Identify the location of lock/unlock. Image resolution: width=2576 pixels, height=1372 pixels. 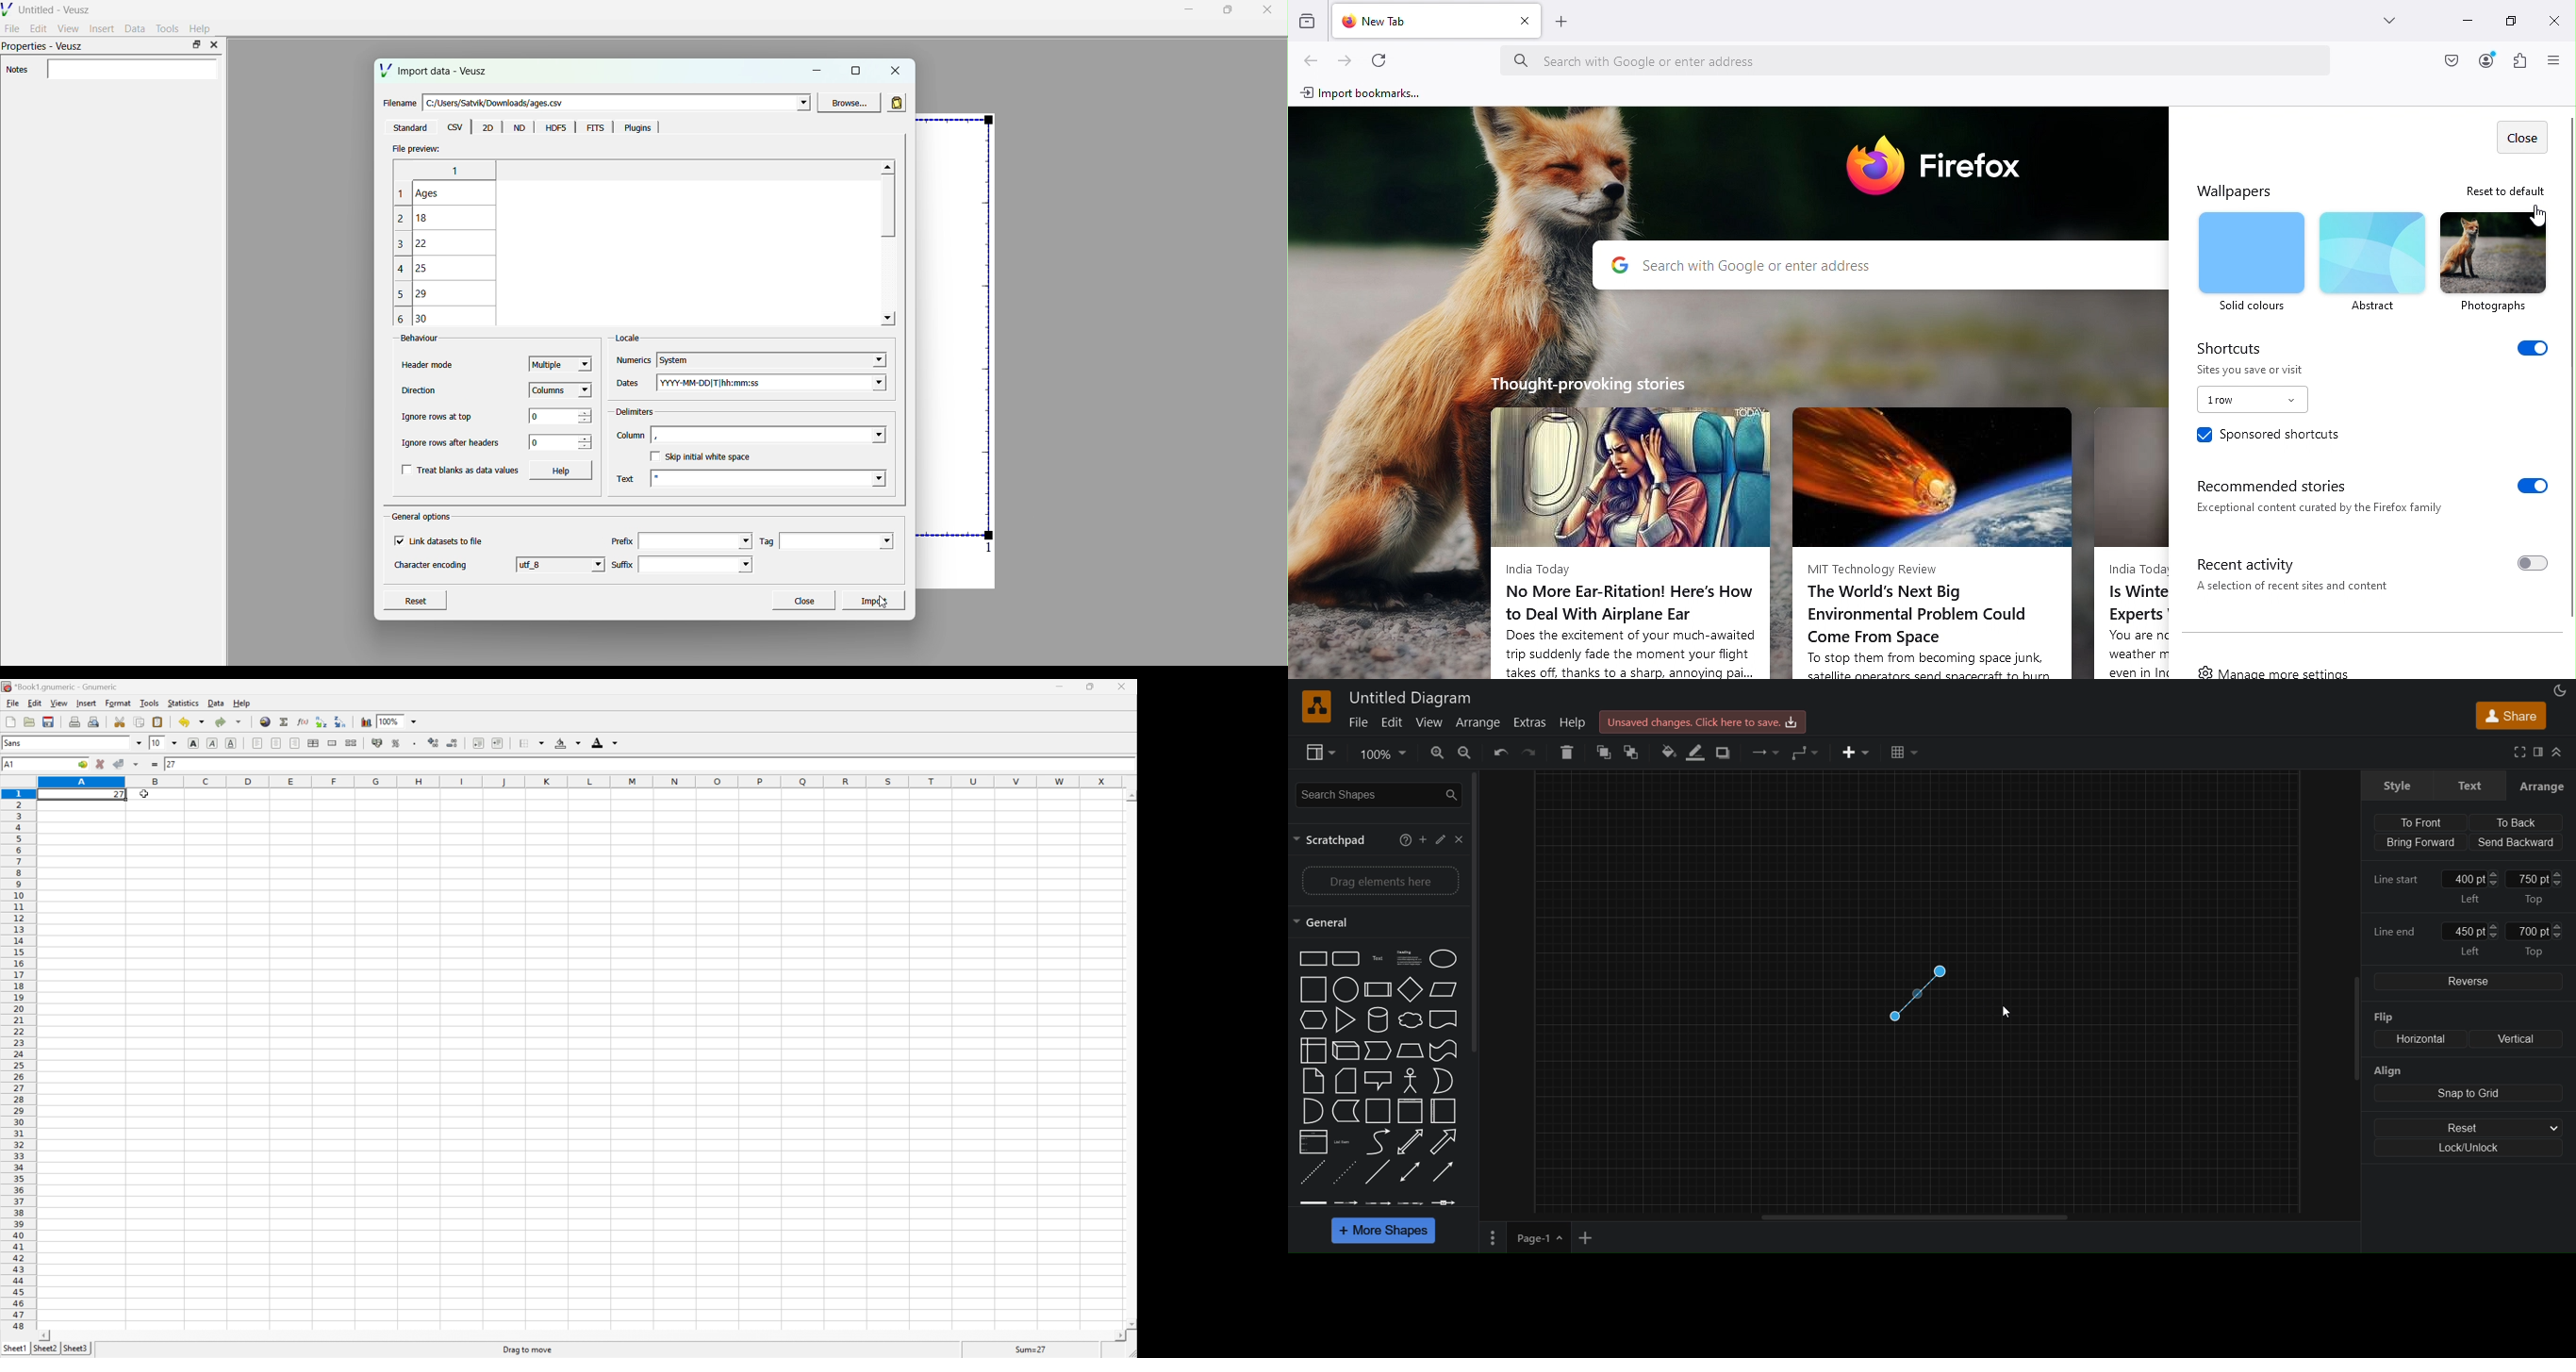
(2472, 1150).